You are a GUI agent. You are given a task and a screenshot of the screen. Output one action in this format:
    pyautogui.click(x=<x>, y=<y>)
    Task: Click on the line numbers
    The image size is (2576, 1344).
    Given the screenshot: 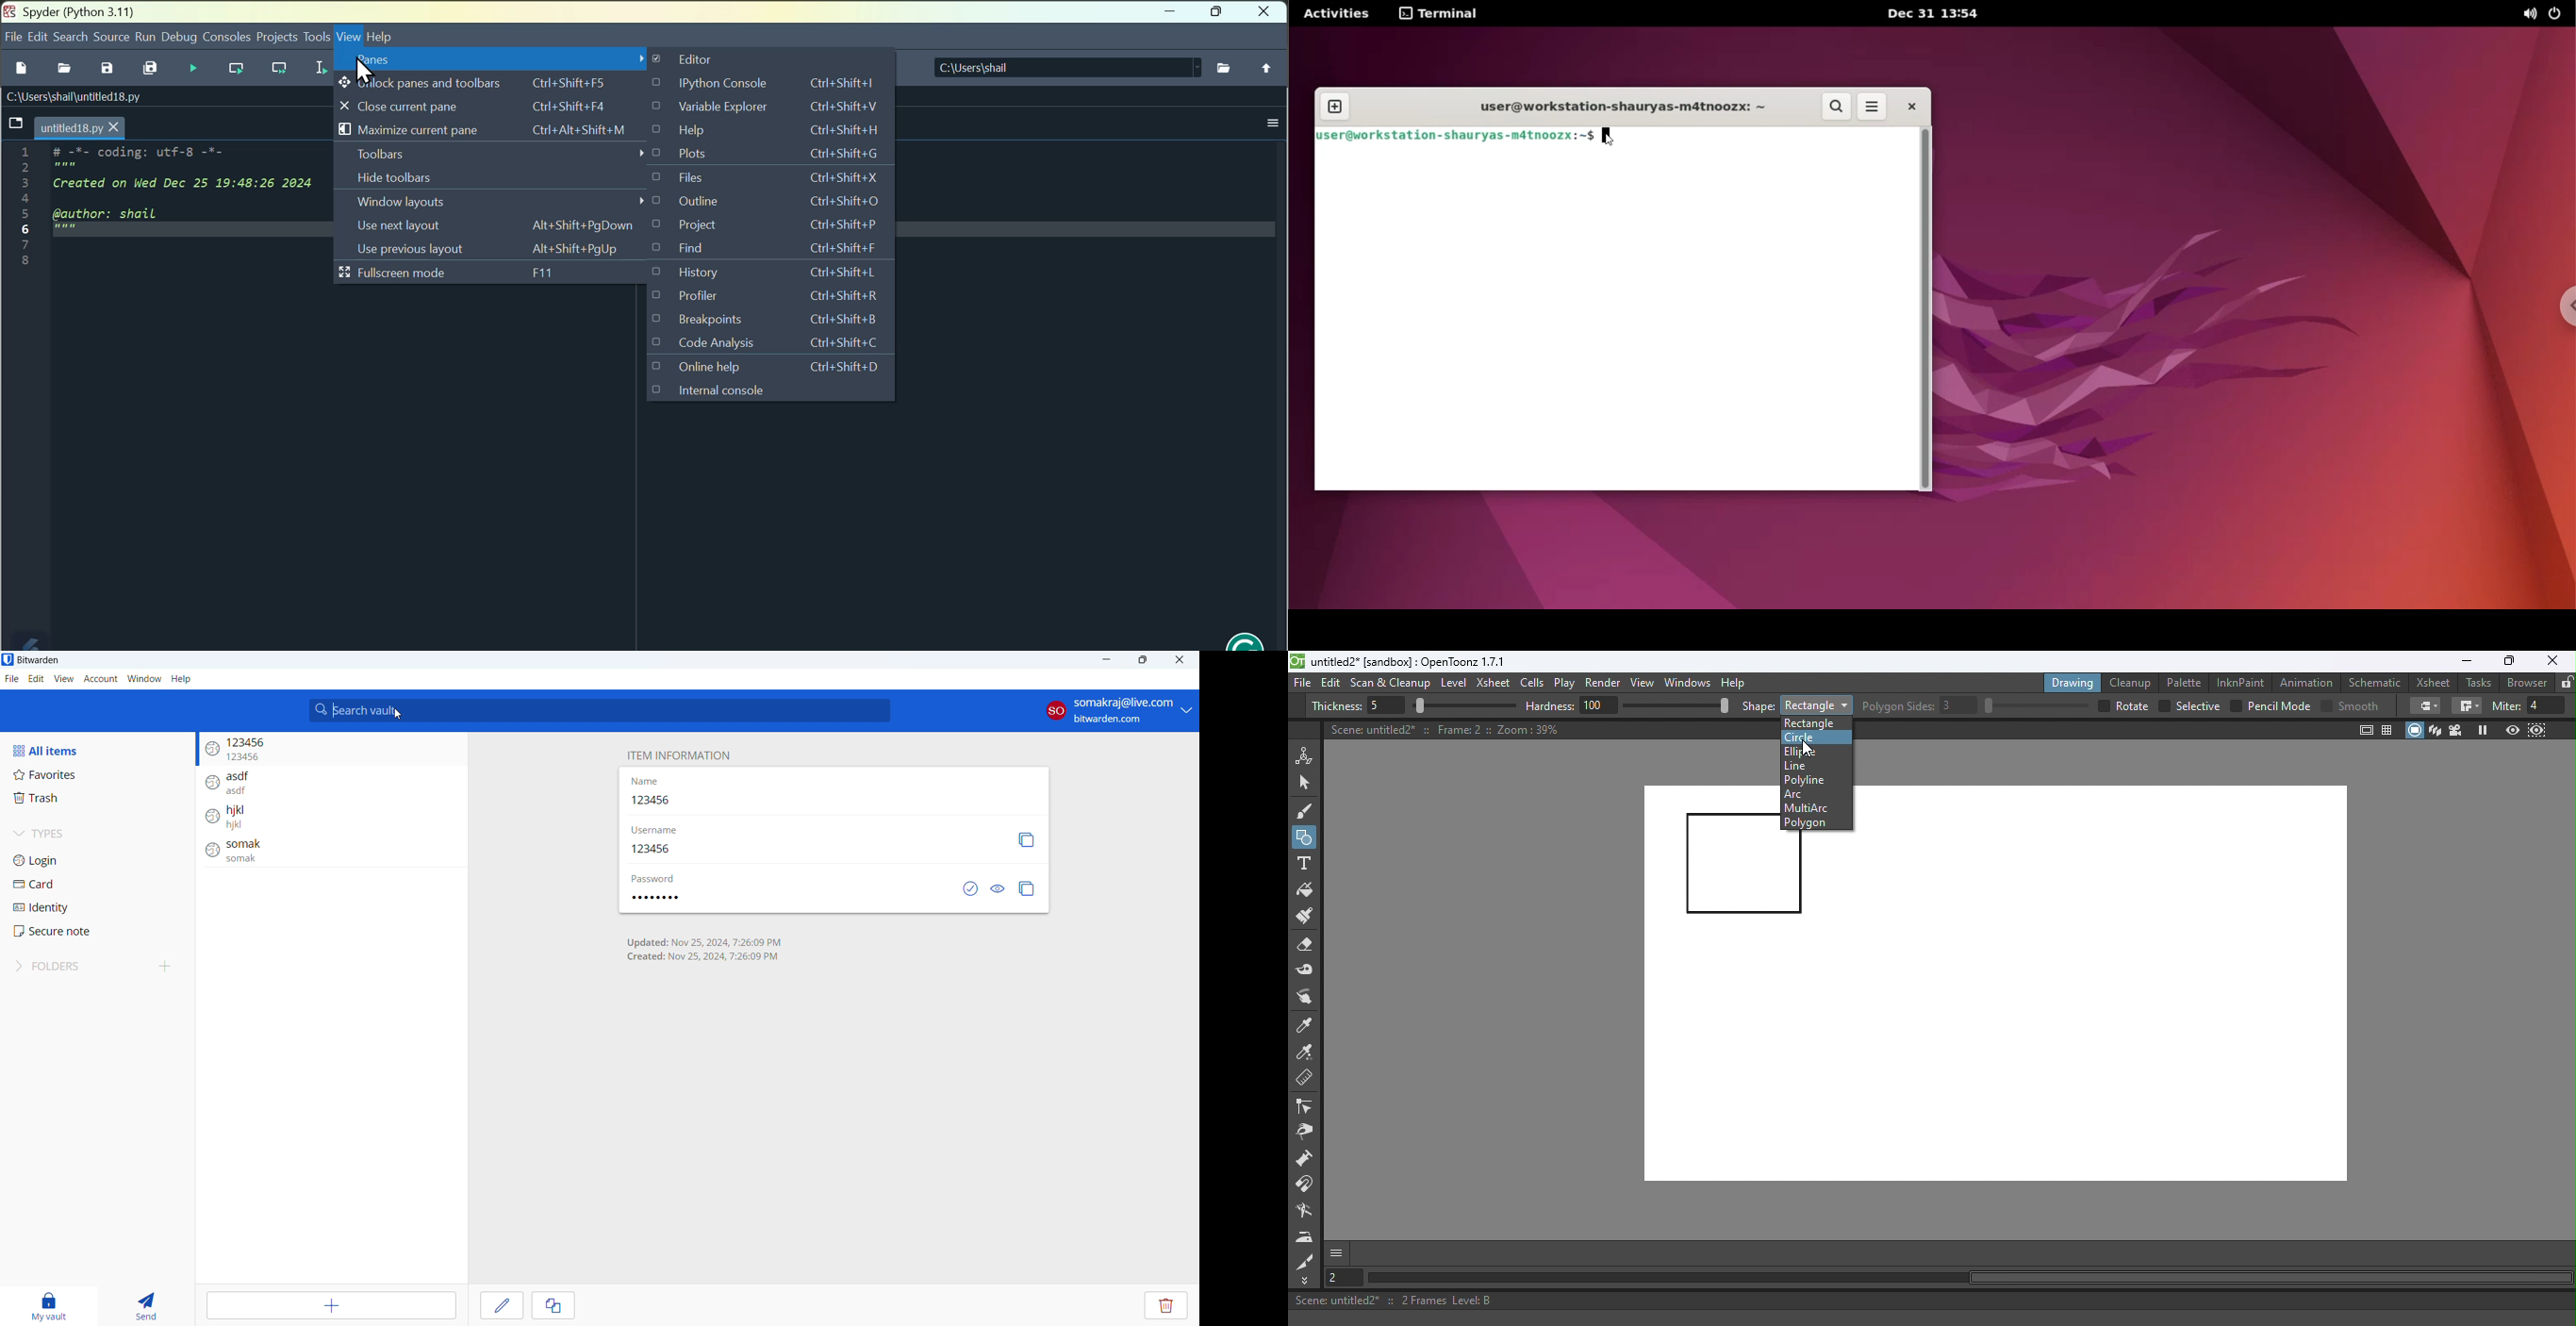 What is the action you would take?
    pyautogui.click(x=26, y=207)
    